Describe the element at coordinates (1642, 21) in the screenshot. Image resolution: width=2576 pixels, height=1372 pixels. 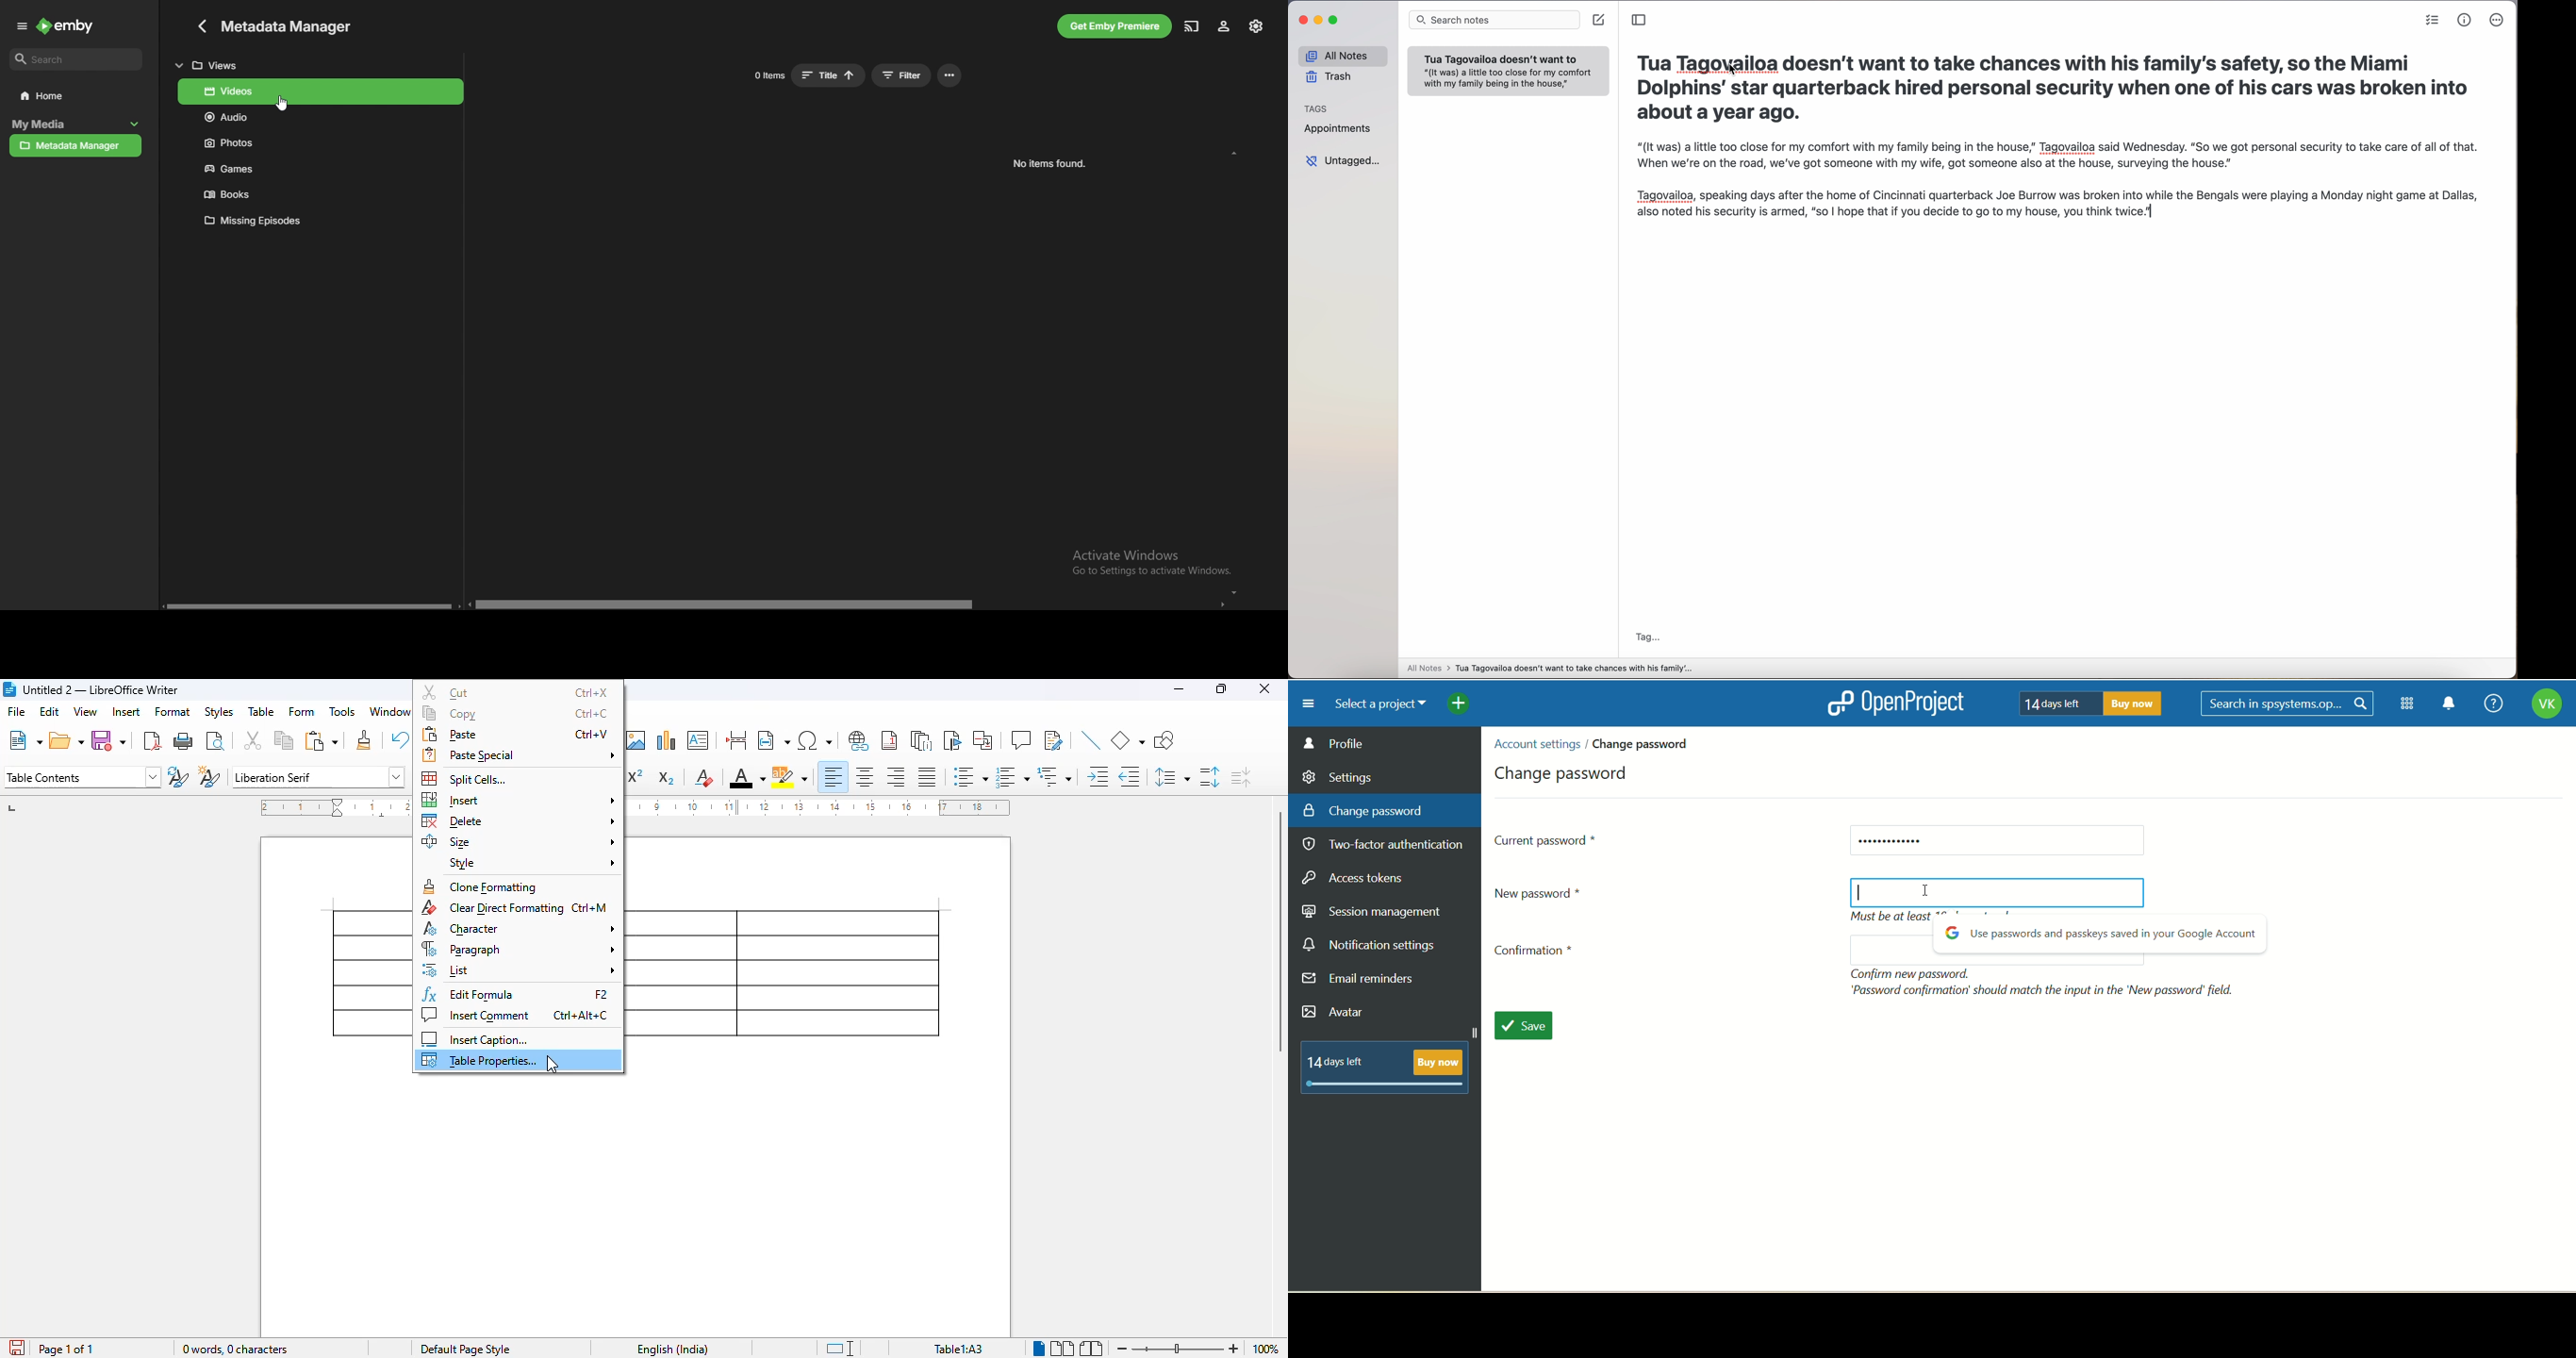
I see `toggle sidebar` at that location.